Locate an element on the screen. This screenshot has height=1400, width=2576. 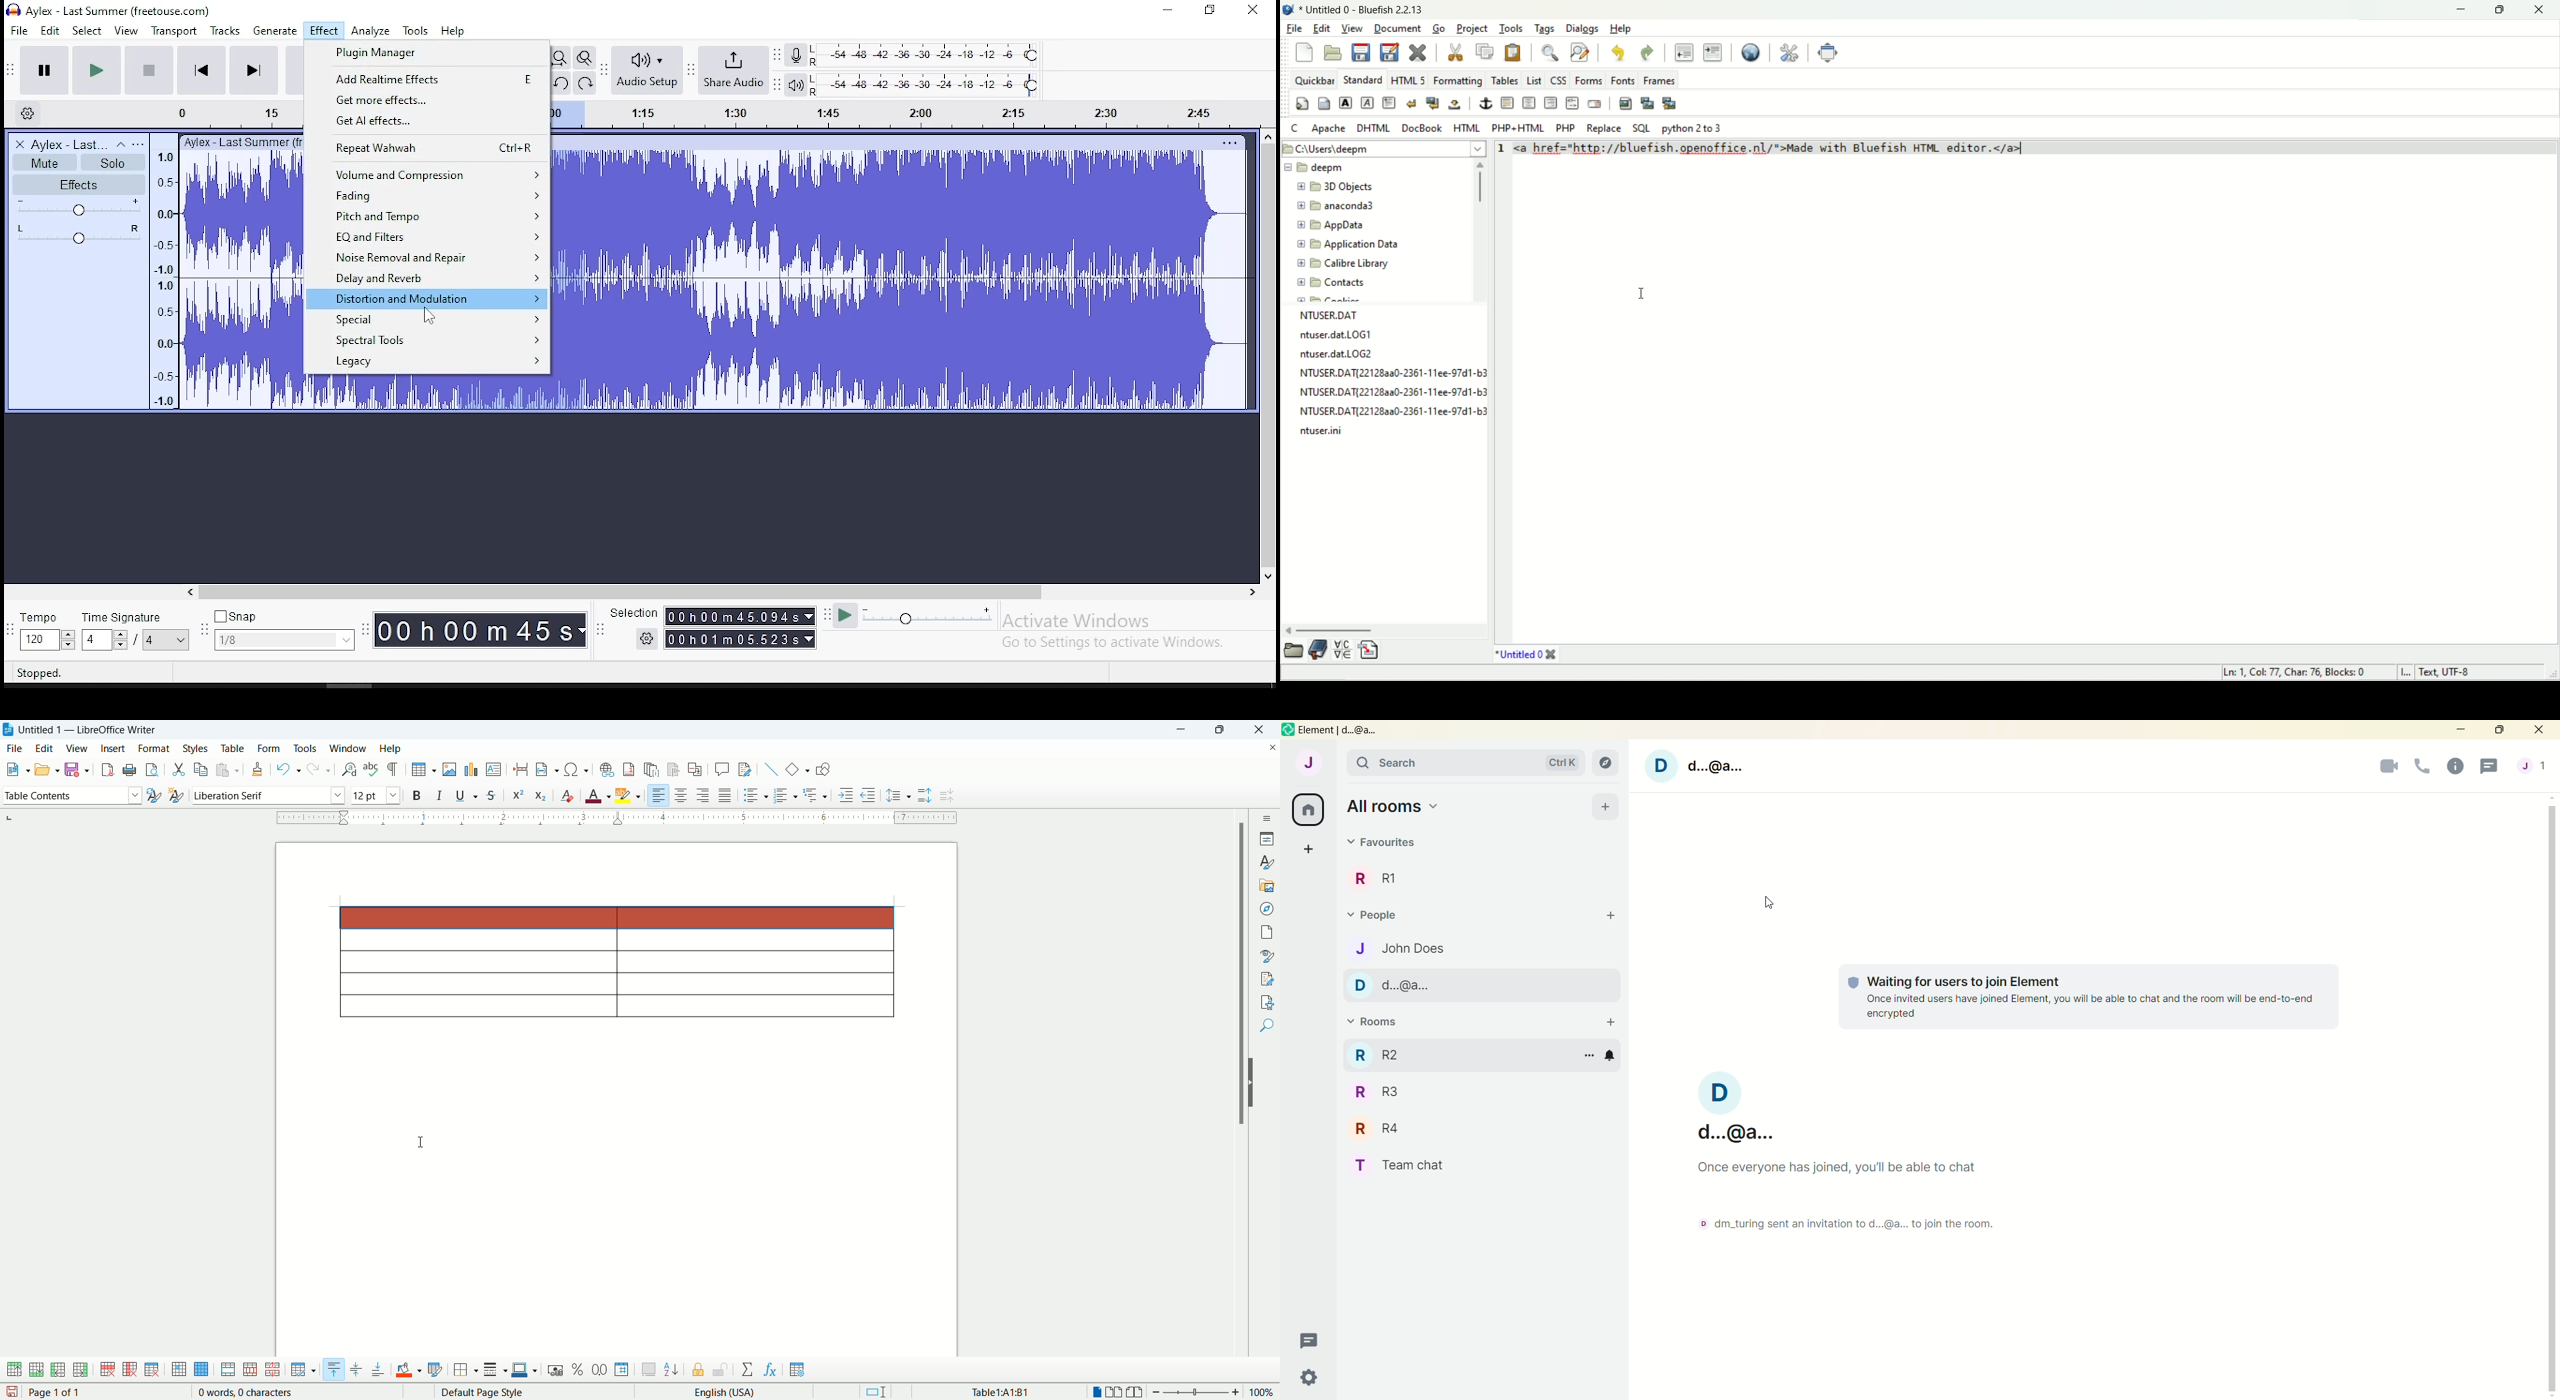
calibre library is located at coordinates (1344, 262).